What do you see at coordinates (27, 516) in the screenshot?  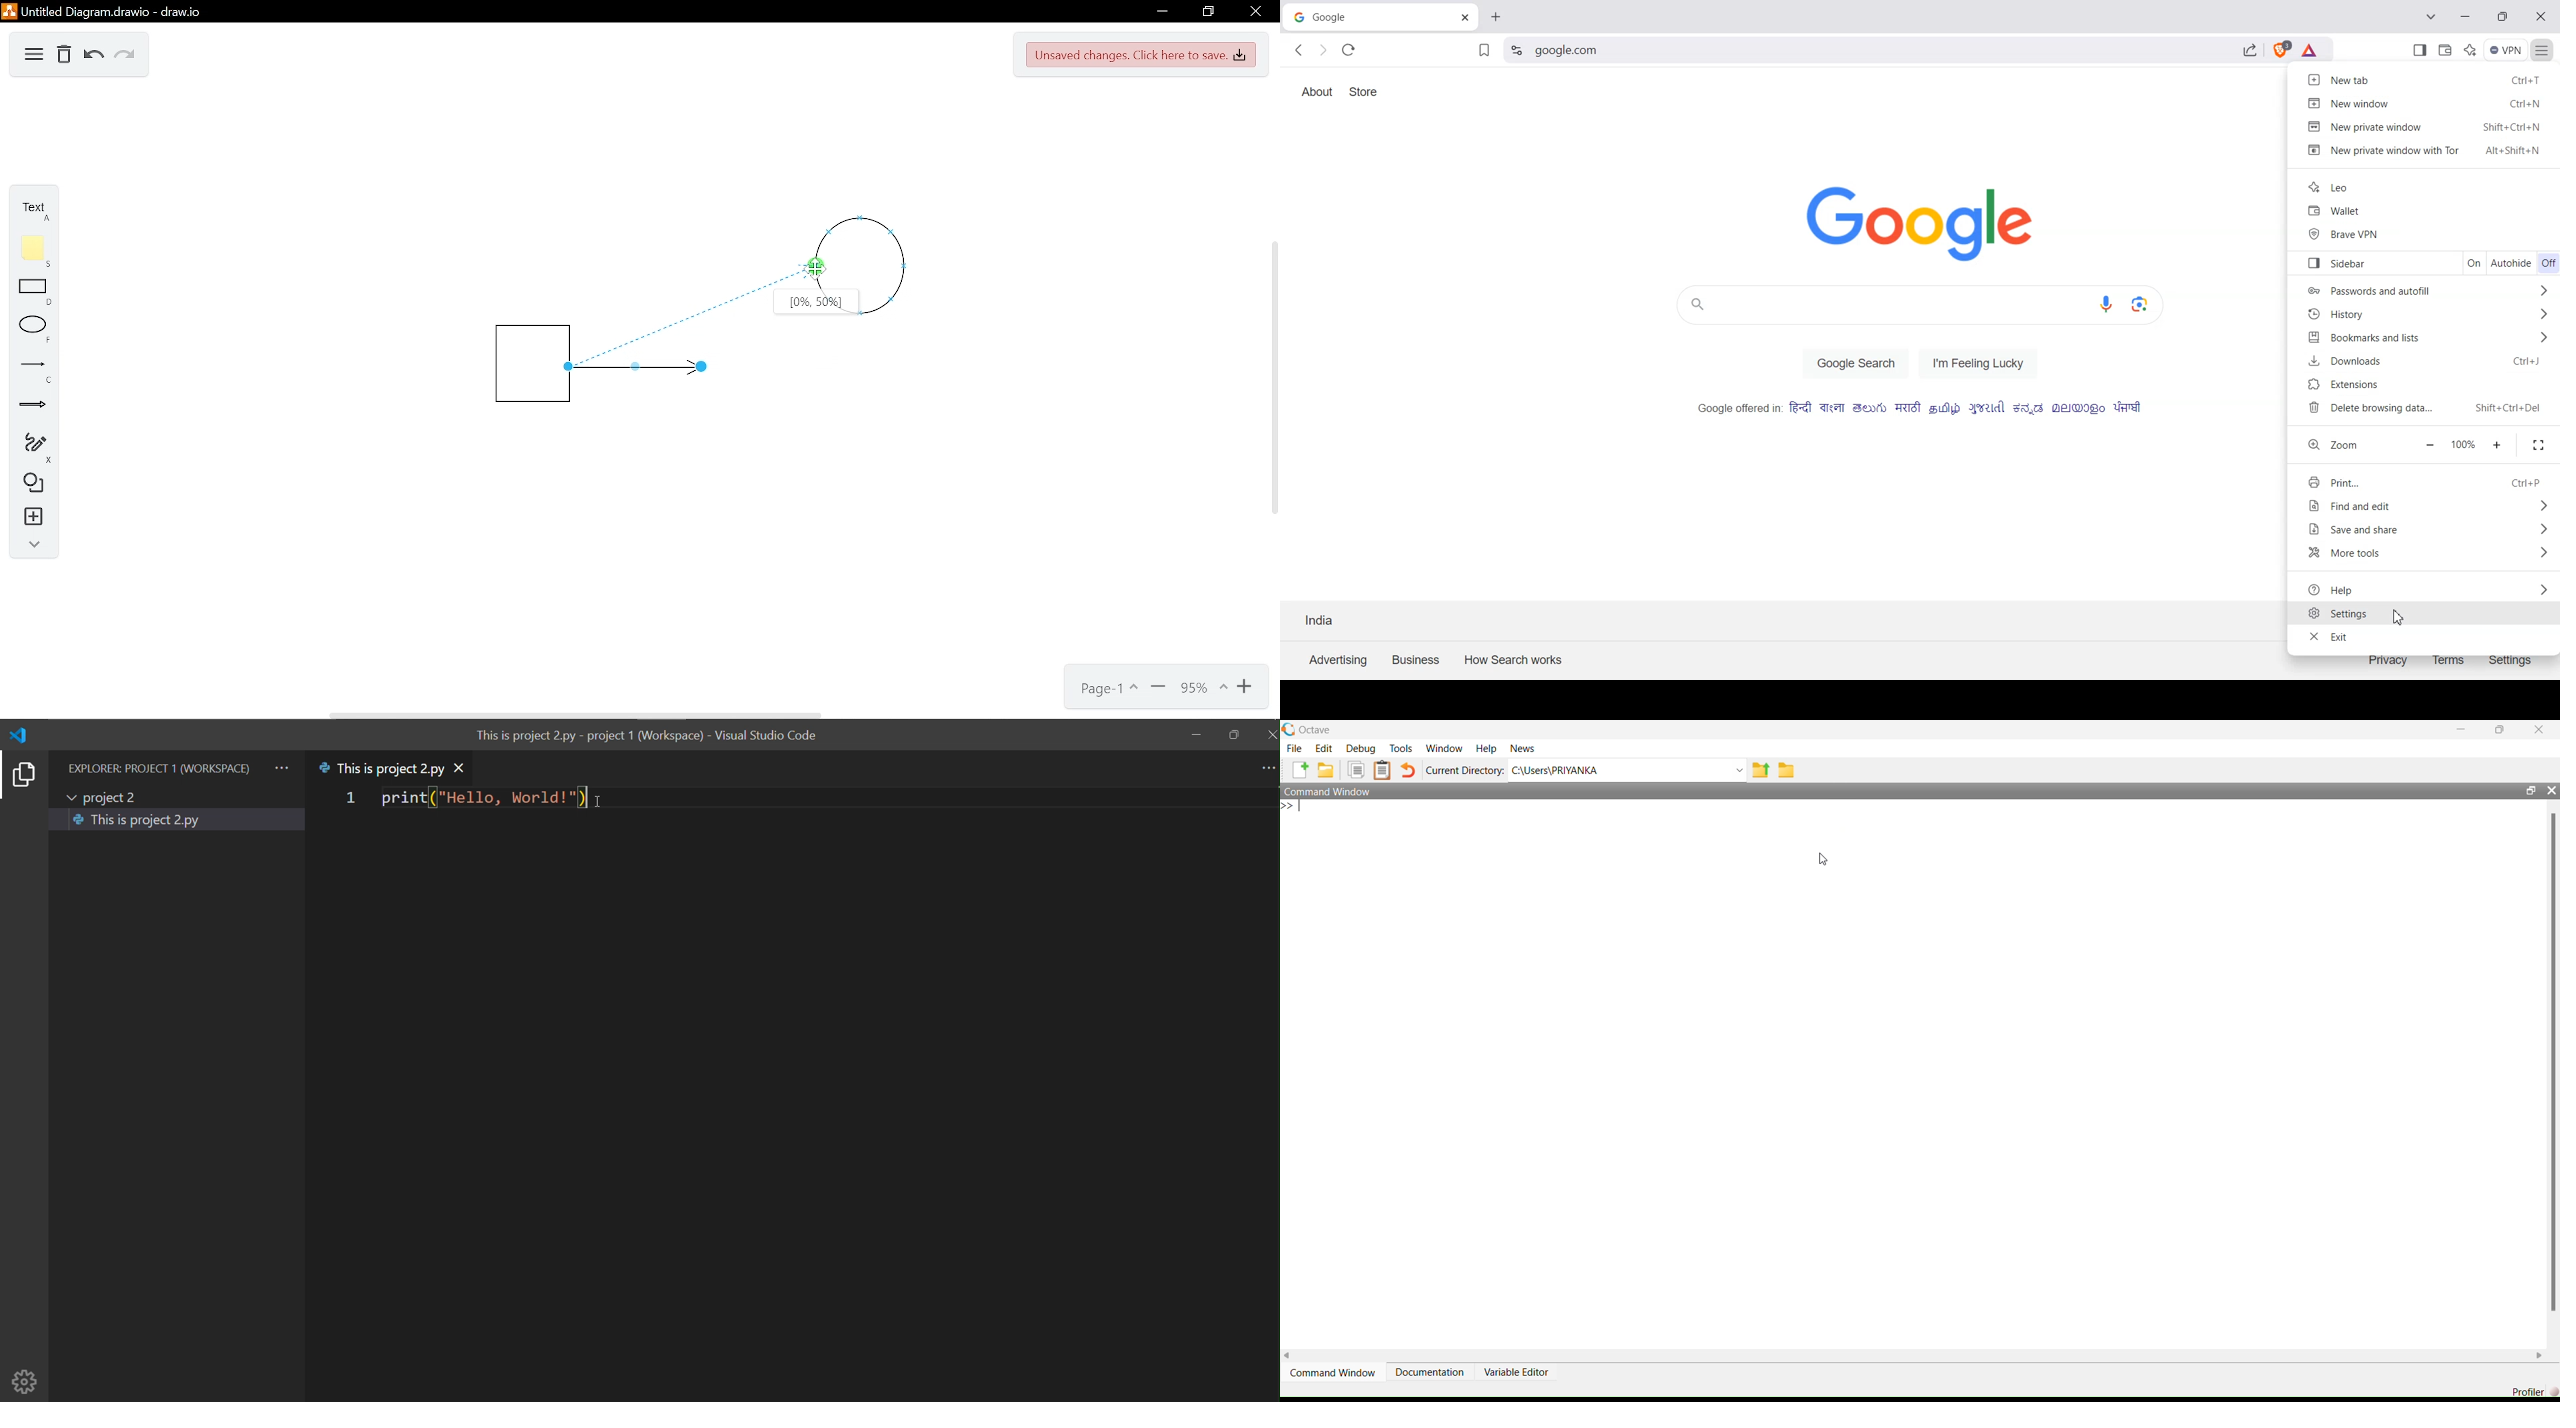 I see `Insert` at bounding box center [27, 516].